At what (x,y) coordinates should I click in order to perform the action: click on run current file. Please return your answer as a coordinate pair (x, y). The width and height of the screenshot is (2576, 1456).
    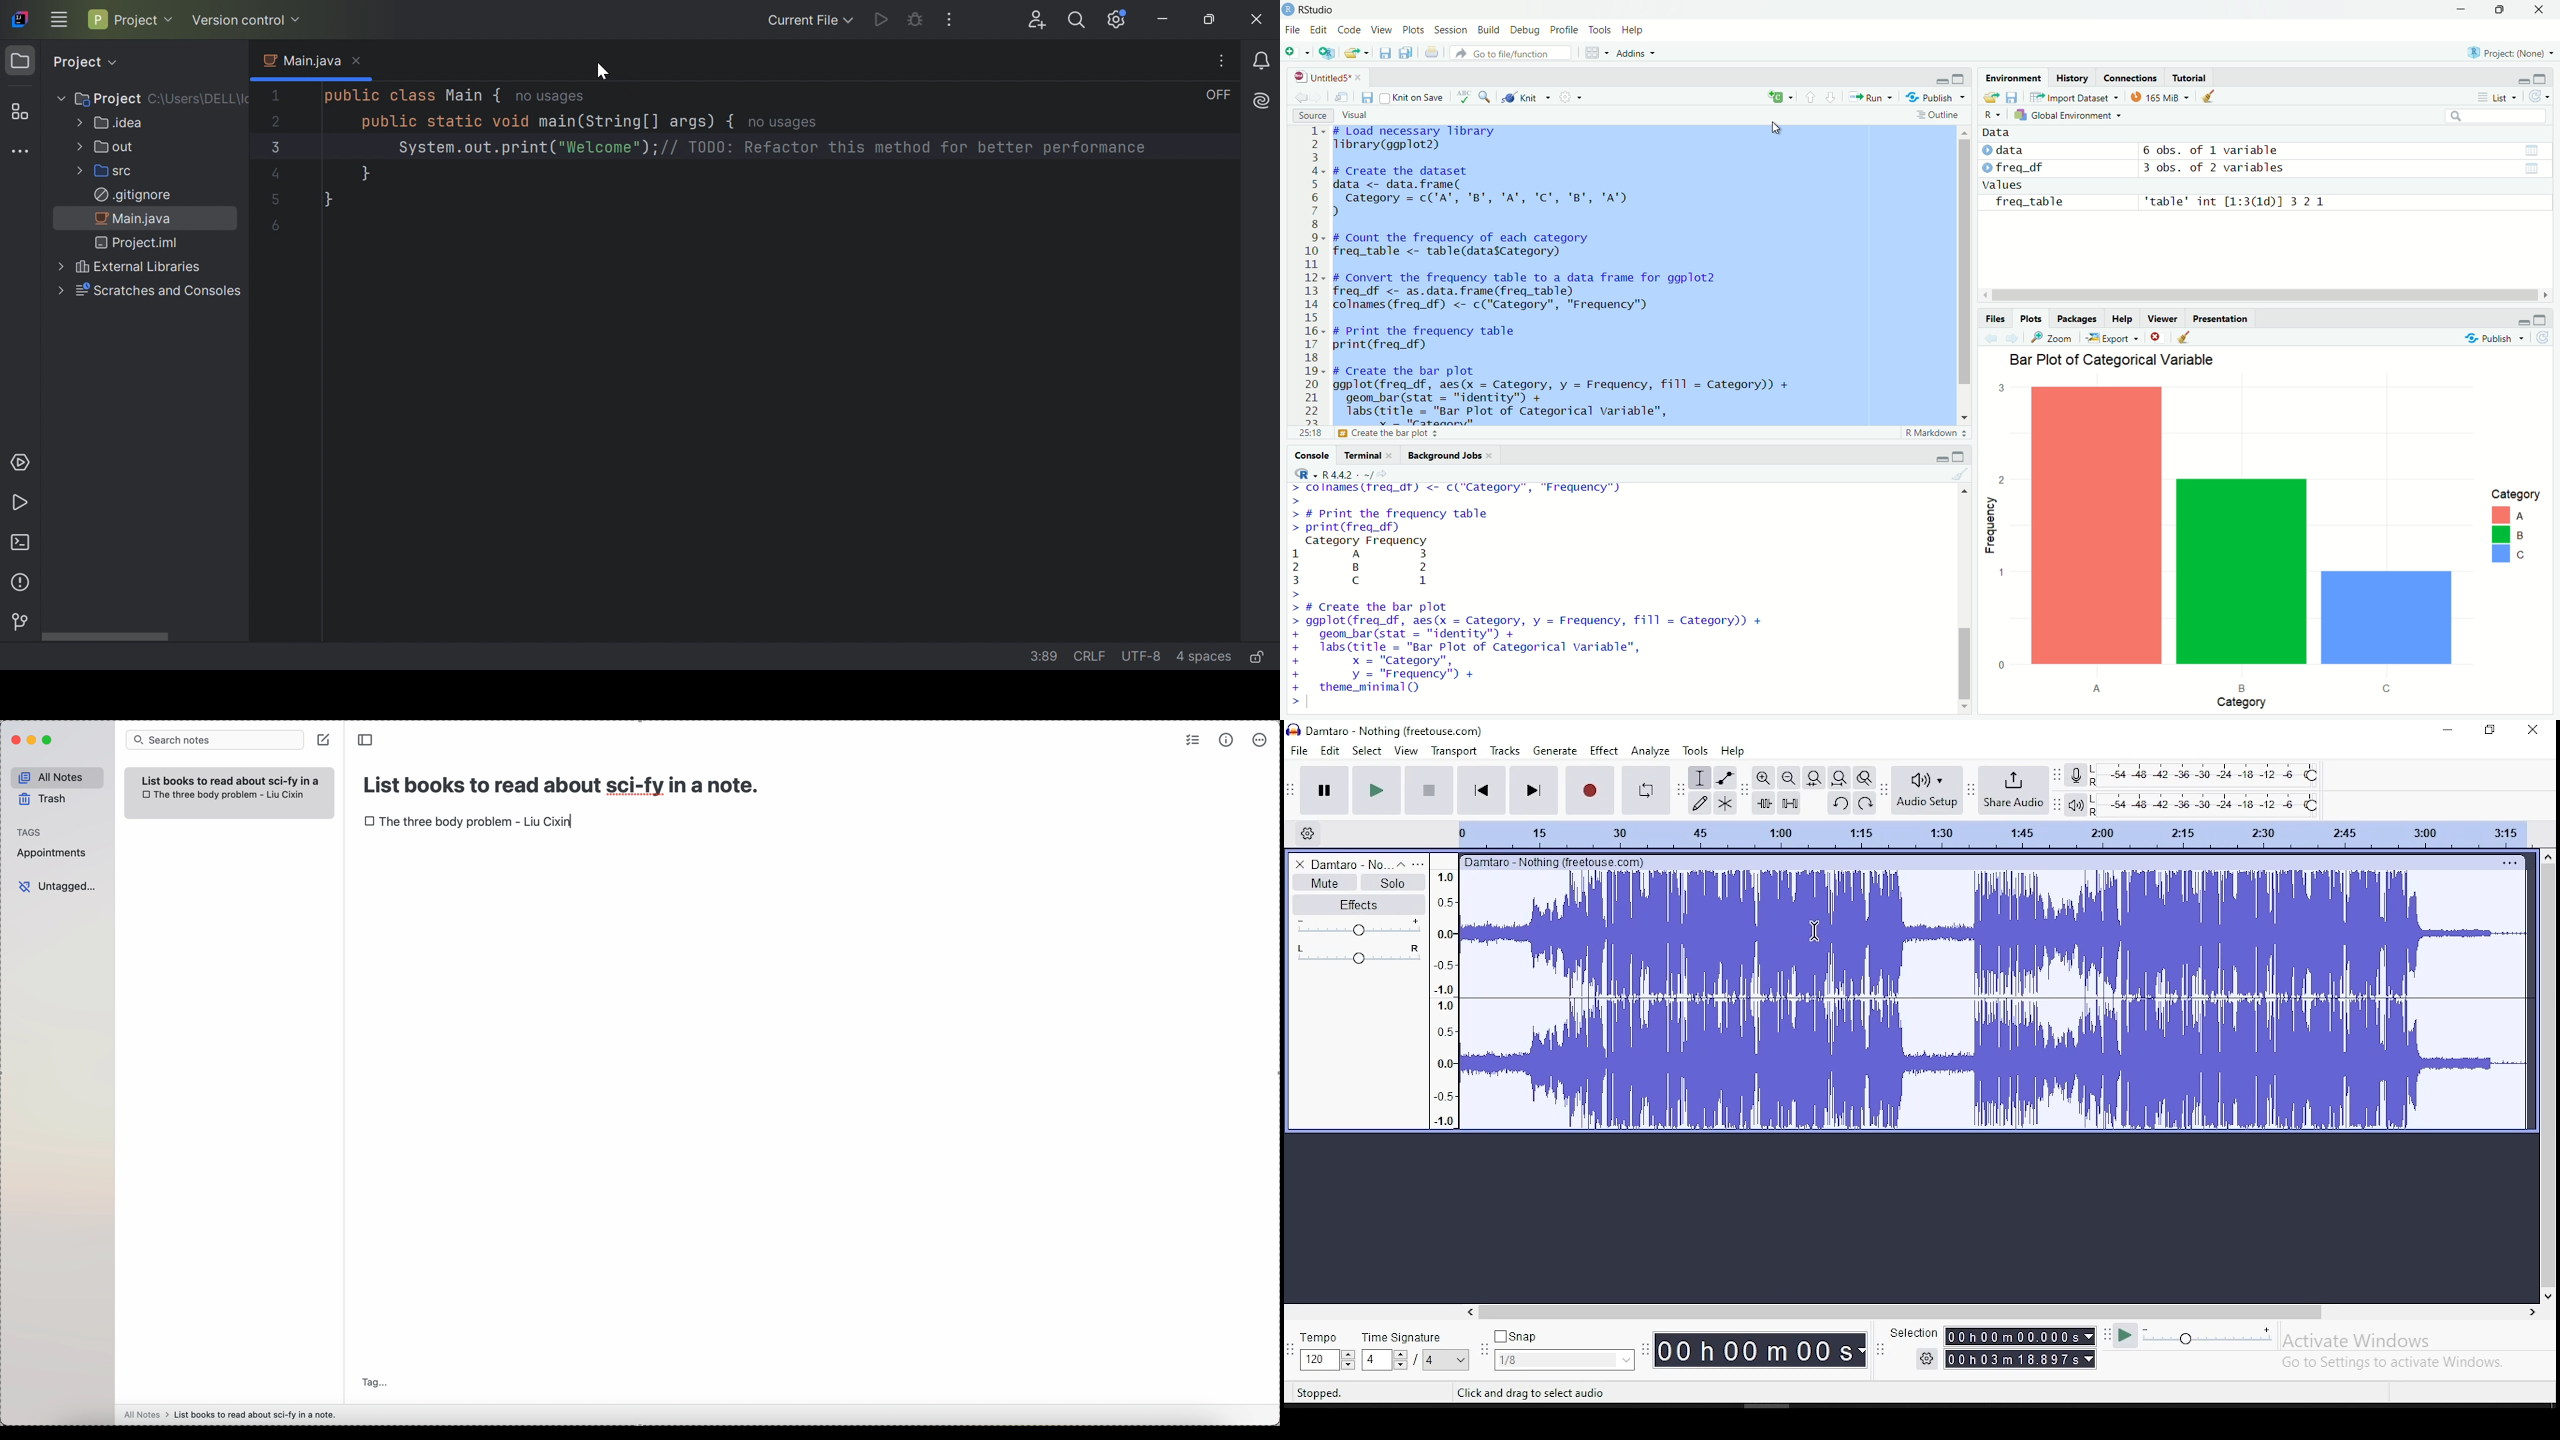
    Looking at the image, I should click on (1875, 98).